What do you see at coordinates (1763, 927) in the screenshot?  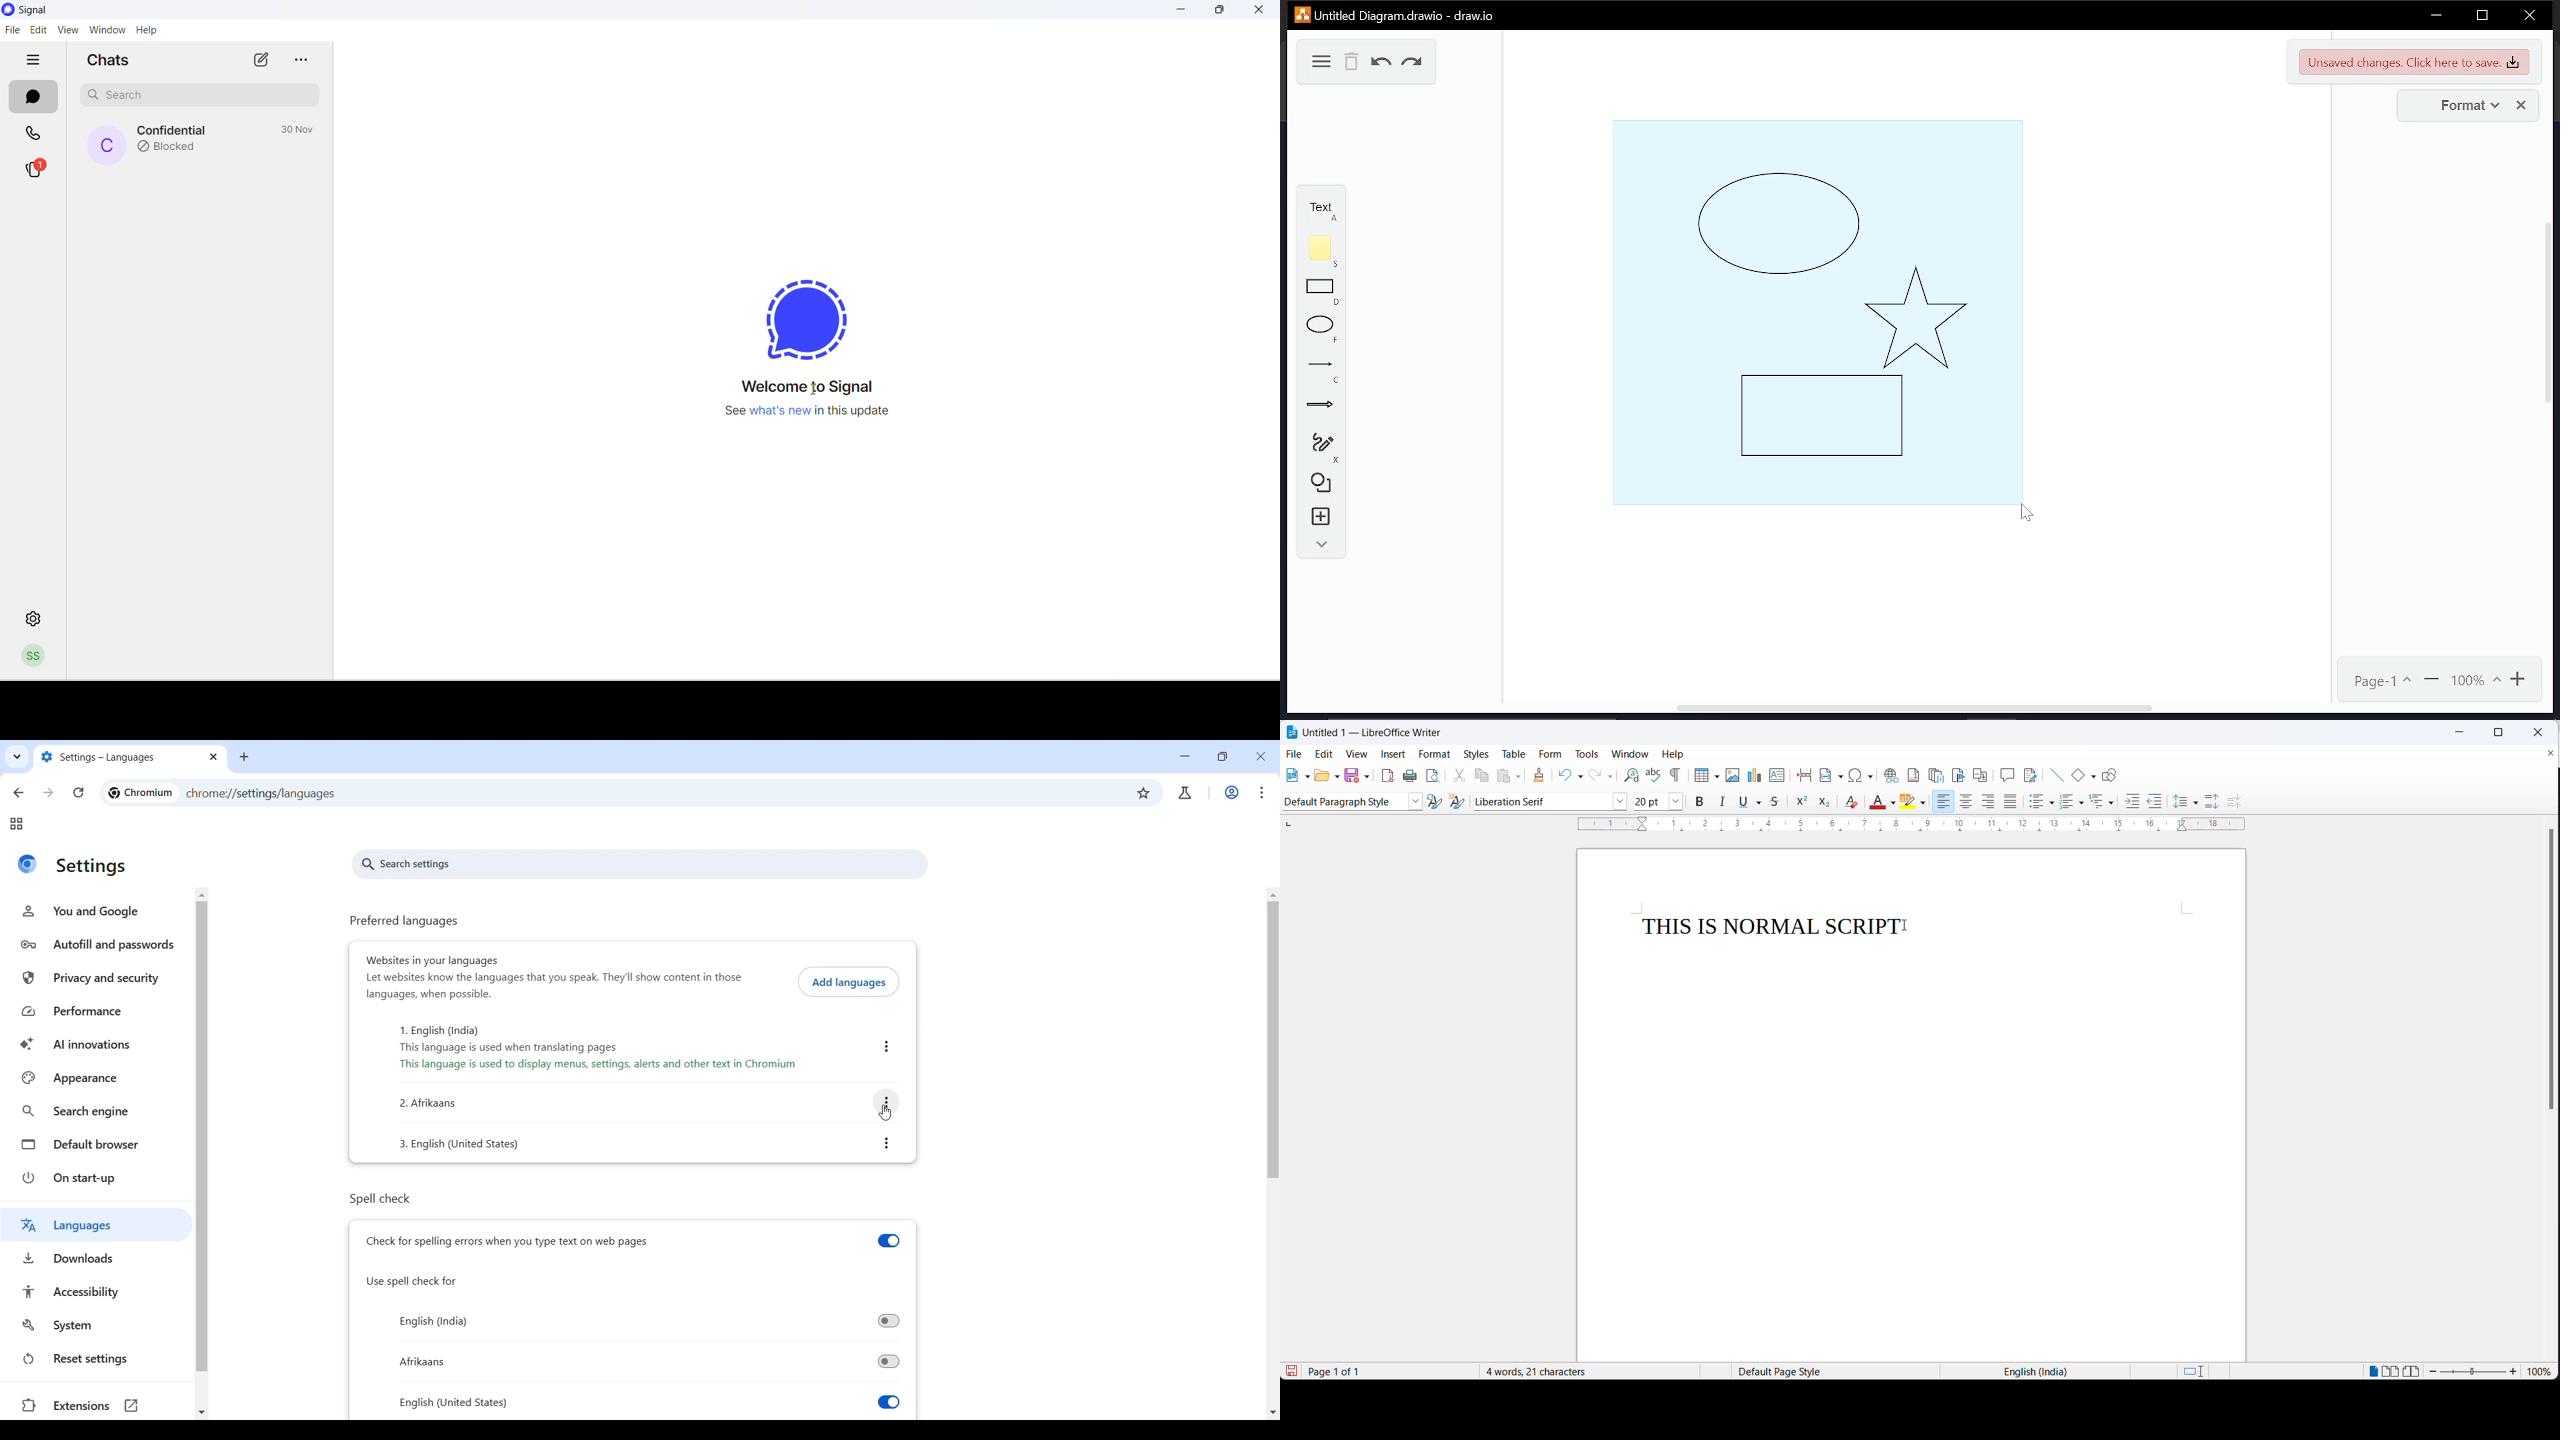 I see `THIS IS NORMAL SCRIPT` at bounding box center [1763, 927].